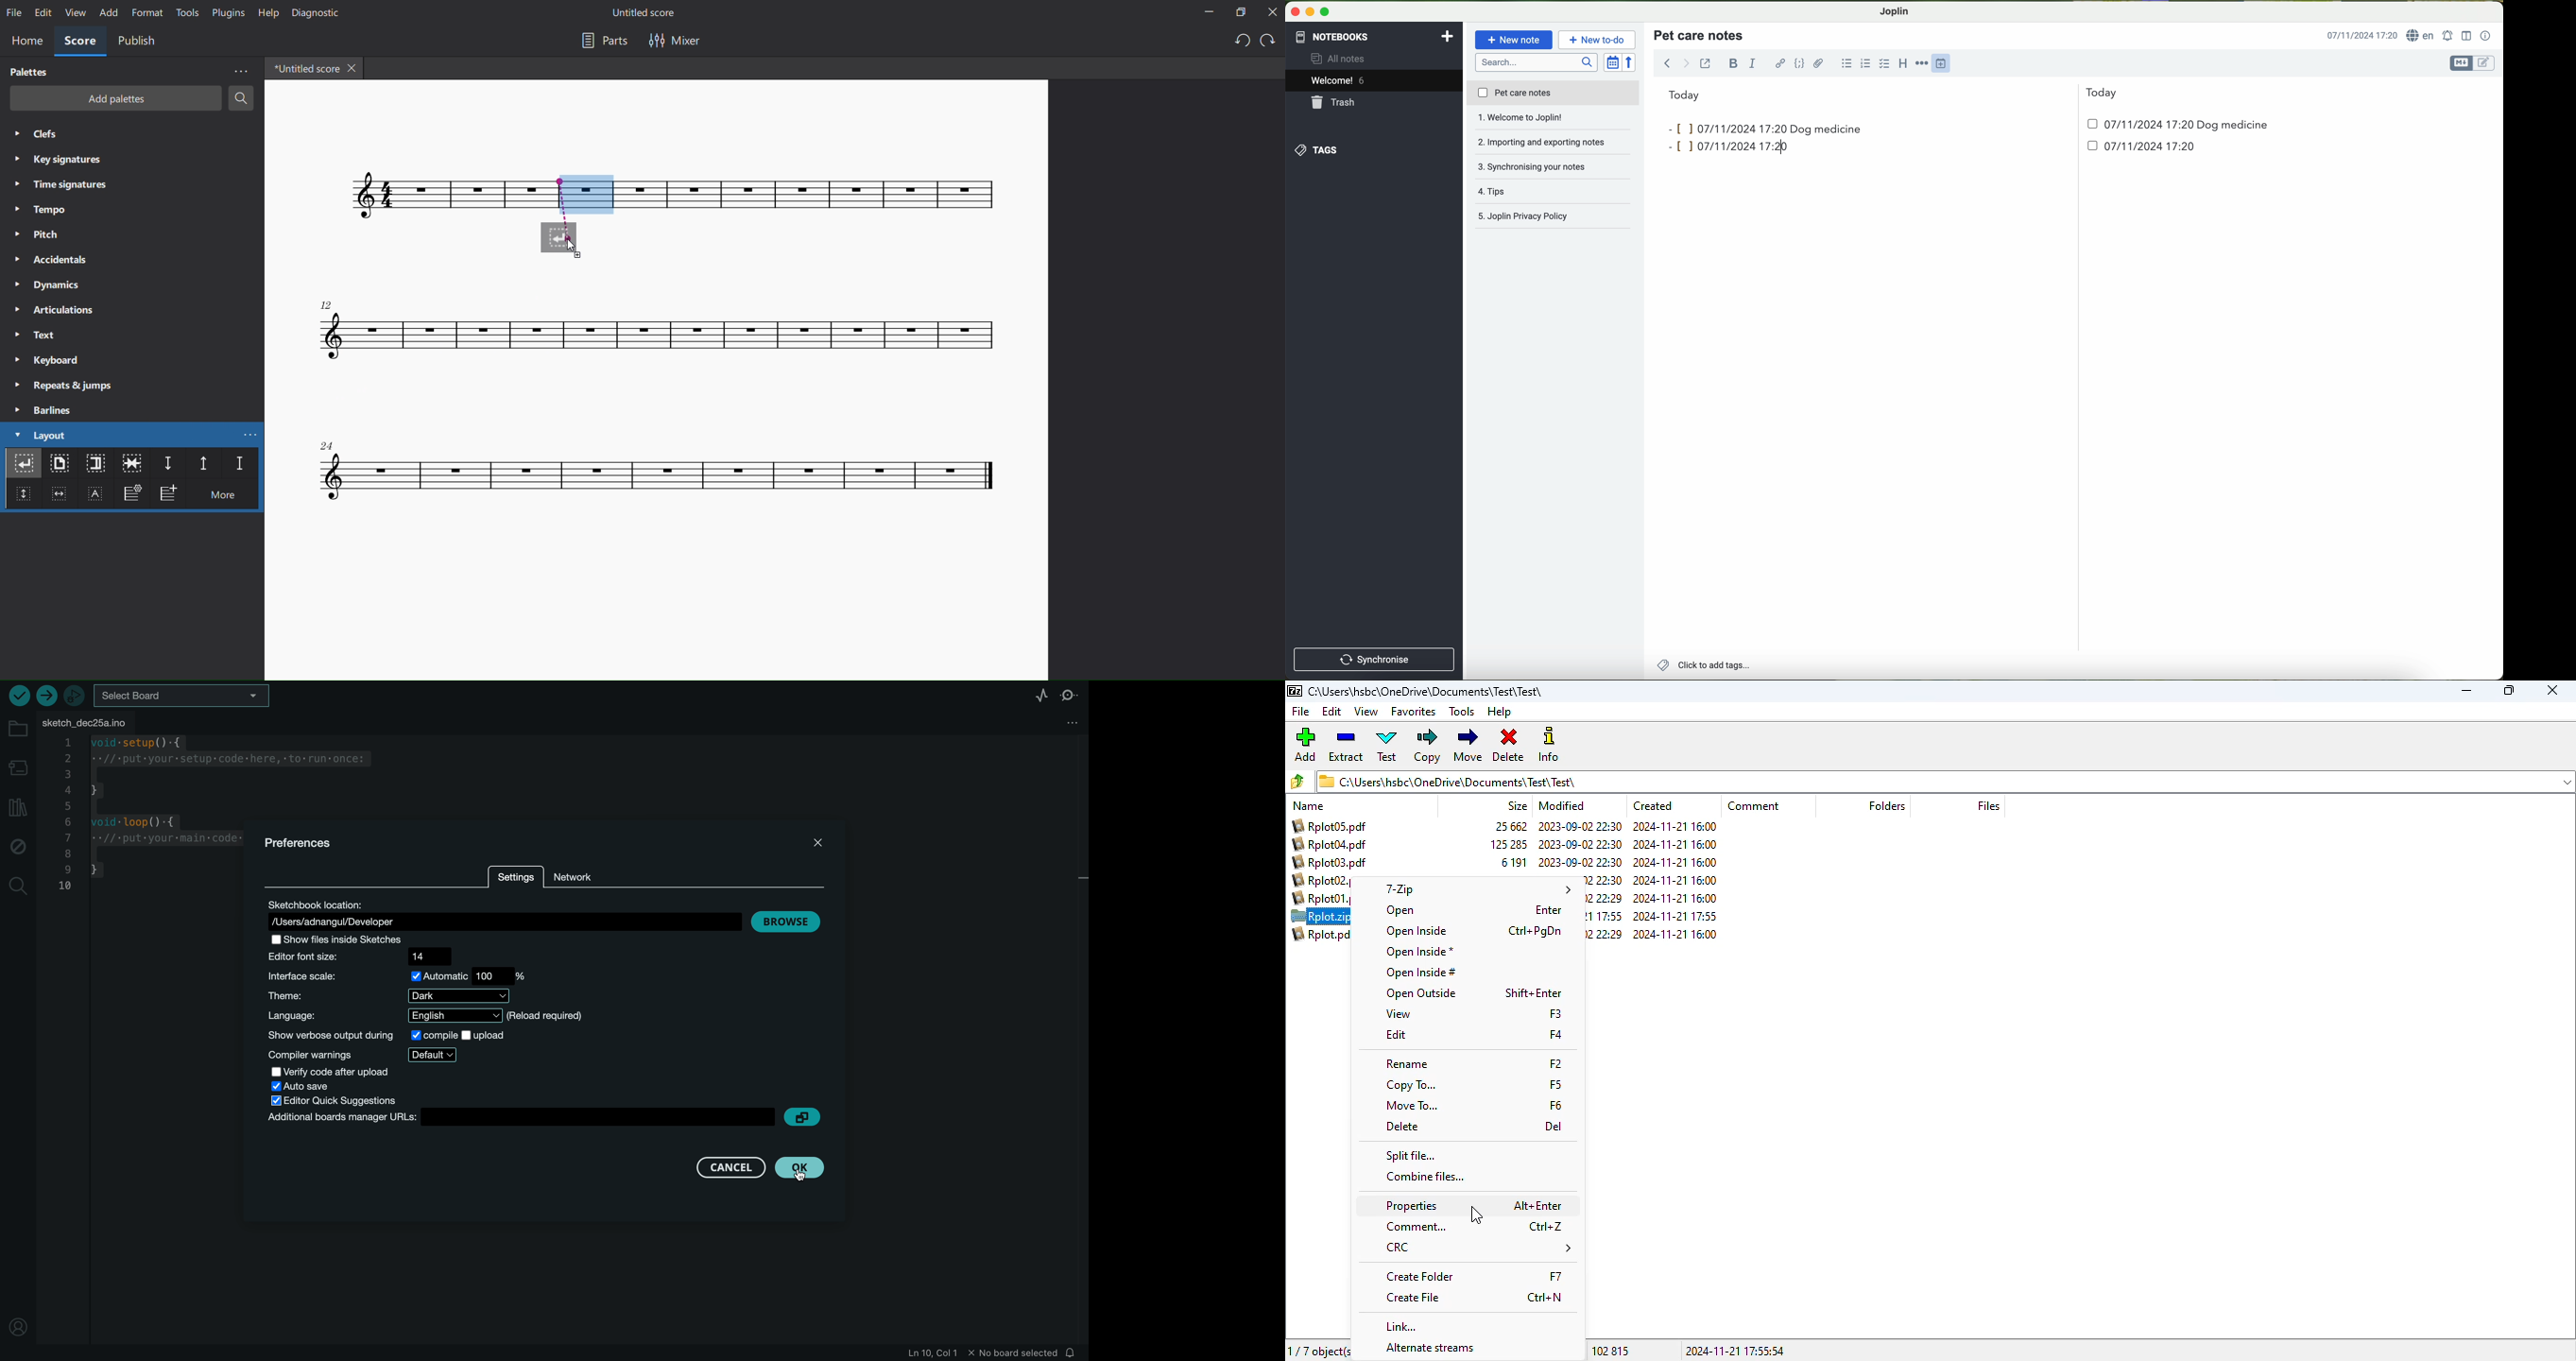 The height and width of the screenshot is (1372, 2576). I want to click on alternate streams, so click(1430, 1349).